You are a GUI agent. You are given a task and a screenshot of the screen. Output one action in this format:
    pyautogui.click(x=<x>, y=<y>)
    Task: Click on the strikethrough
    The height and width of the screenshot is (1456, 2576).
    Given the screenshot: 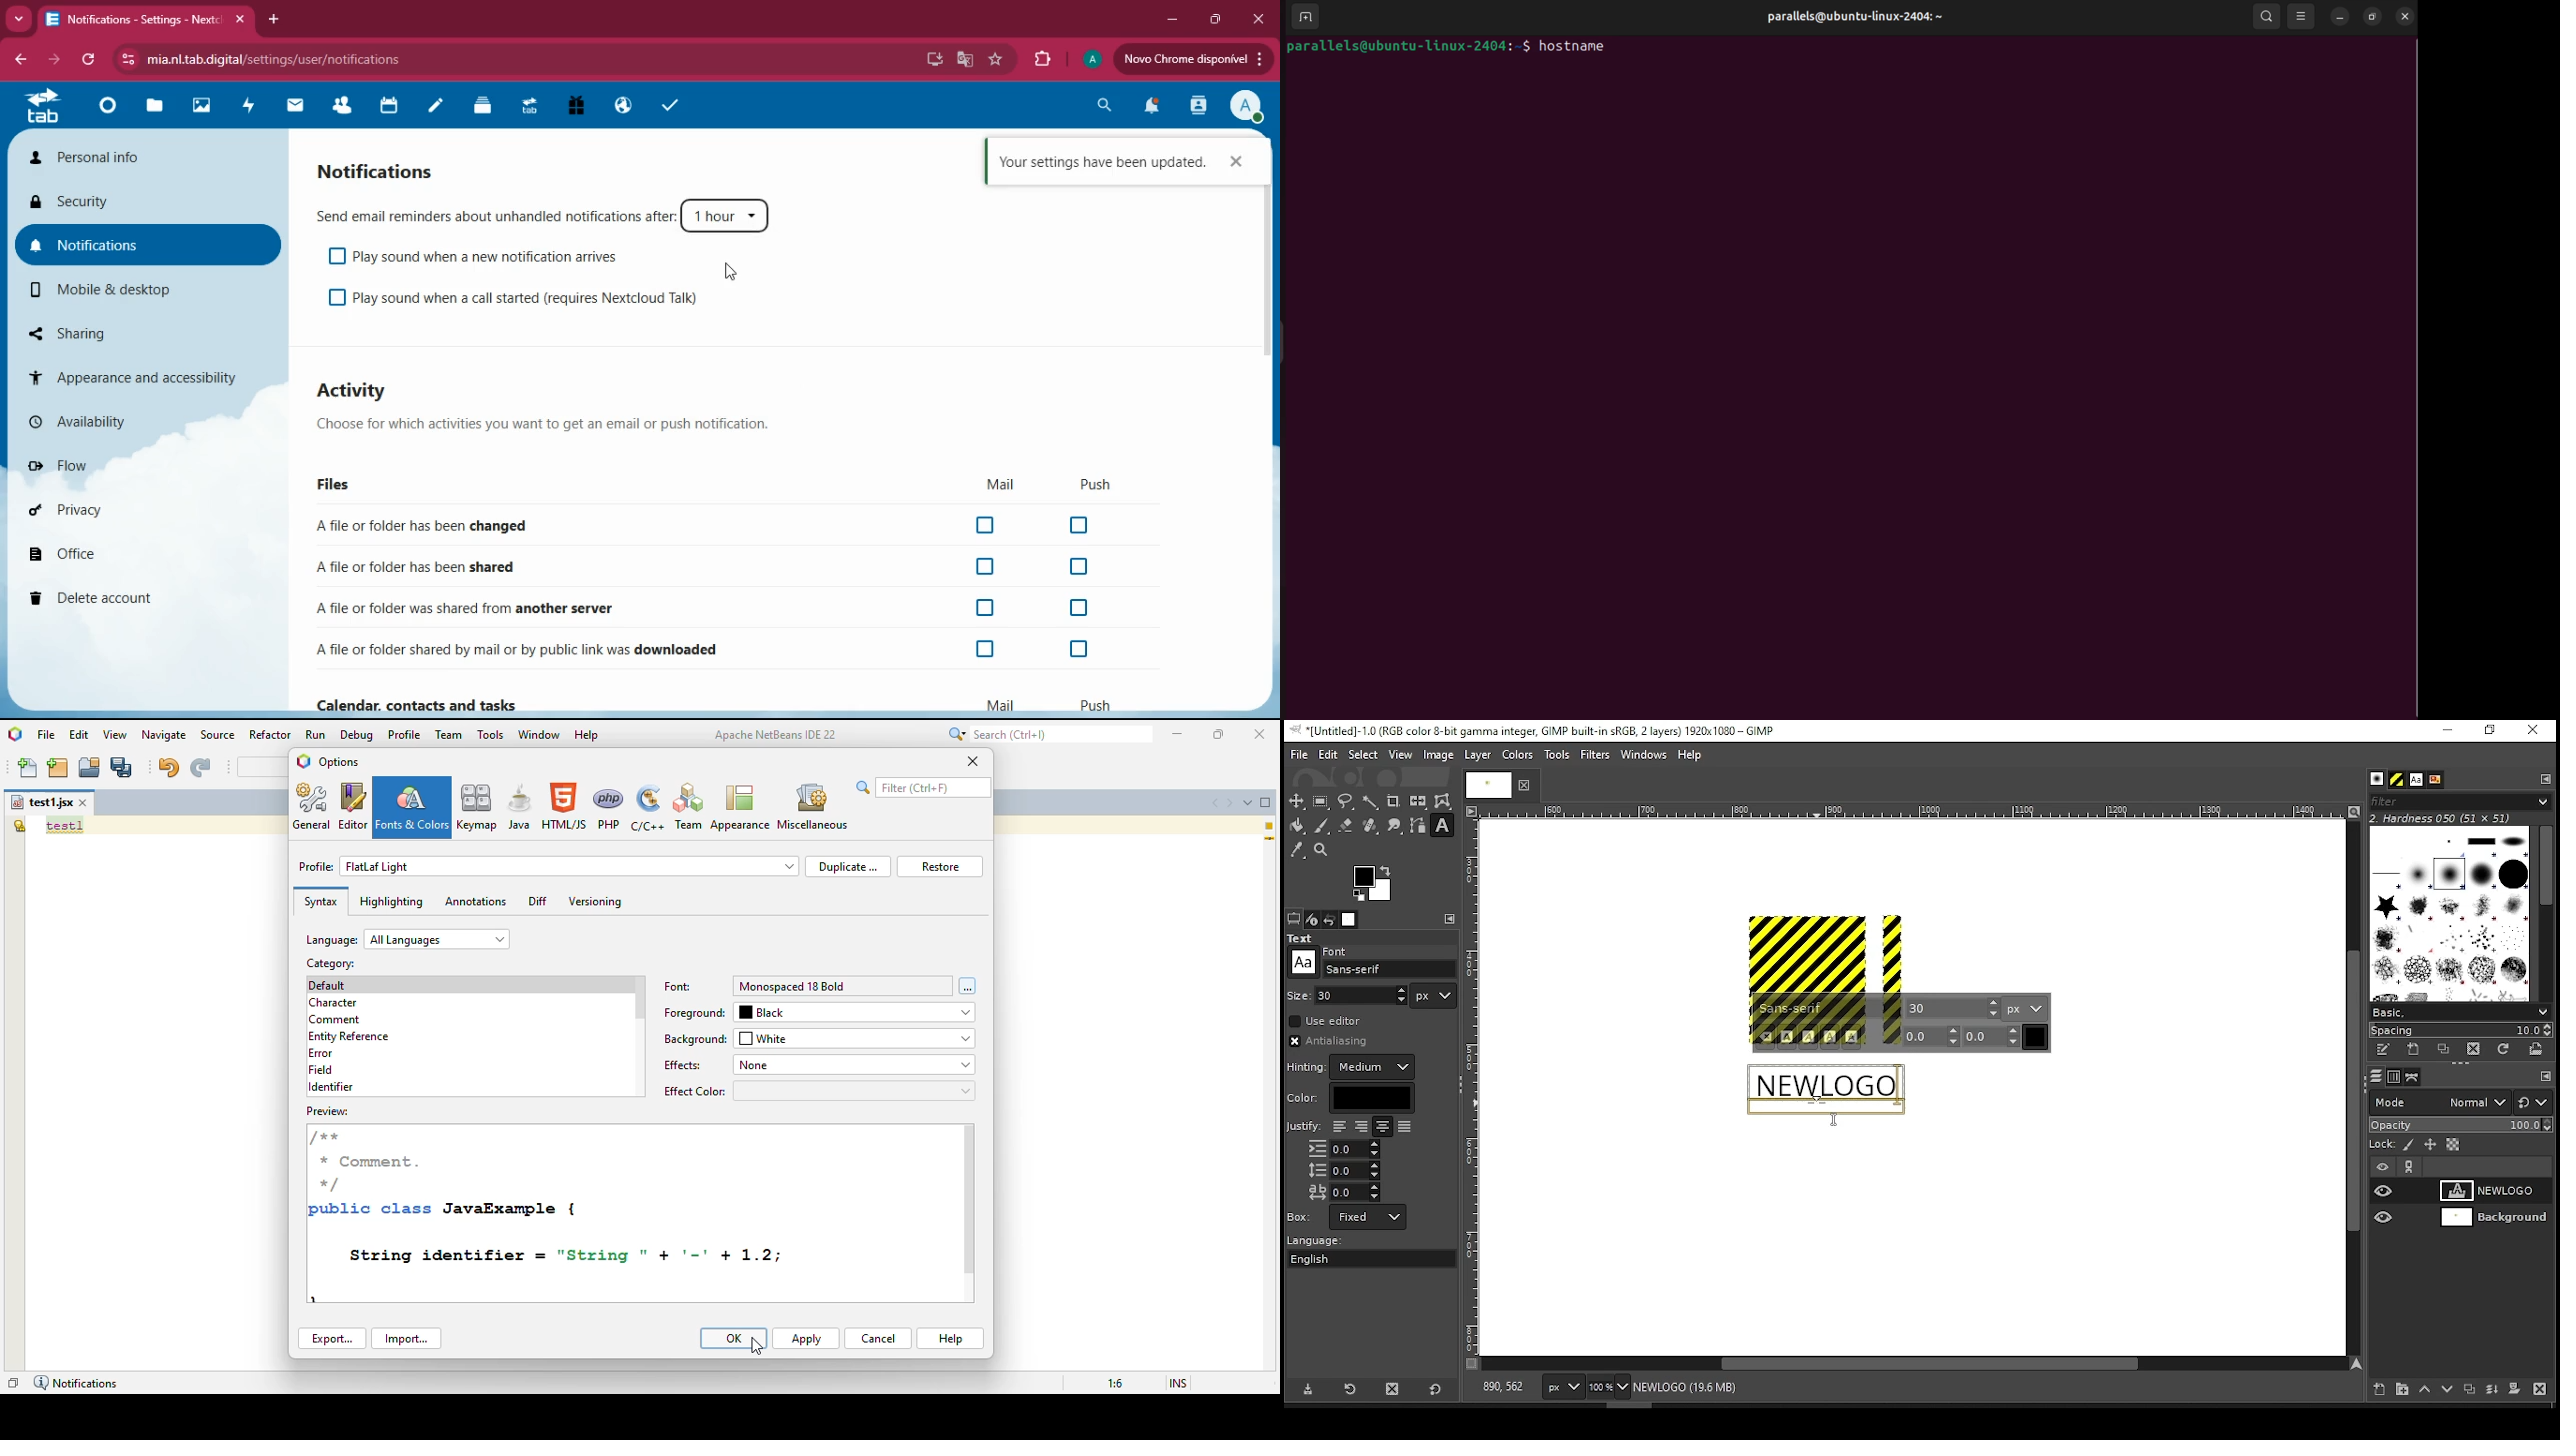 What is the action you would take?
    pyautogui.click(x=1852, y=1037)
    